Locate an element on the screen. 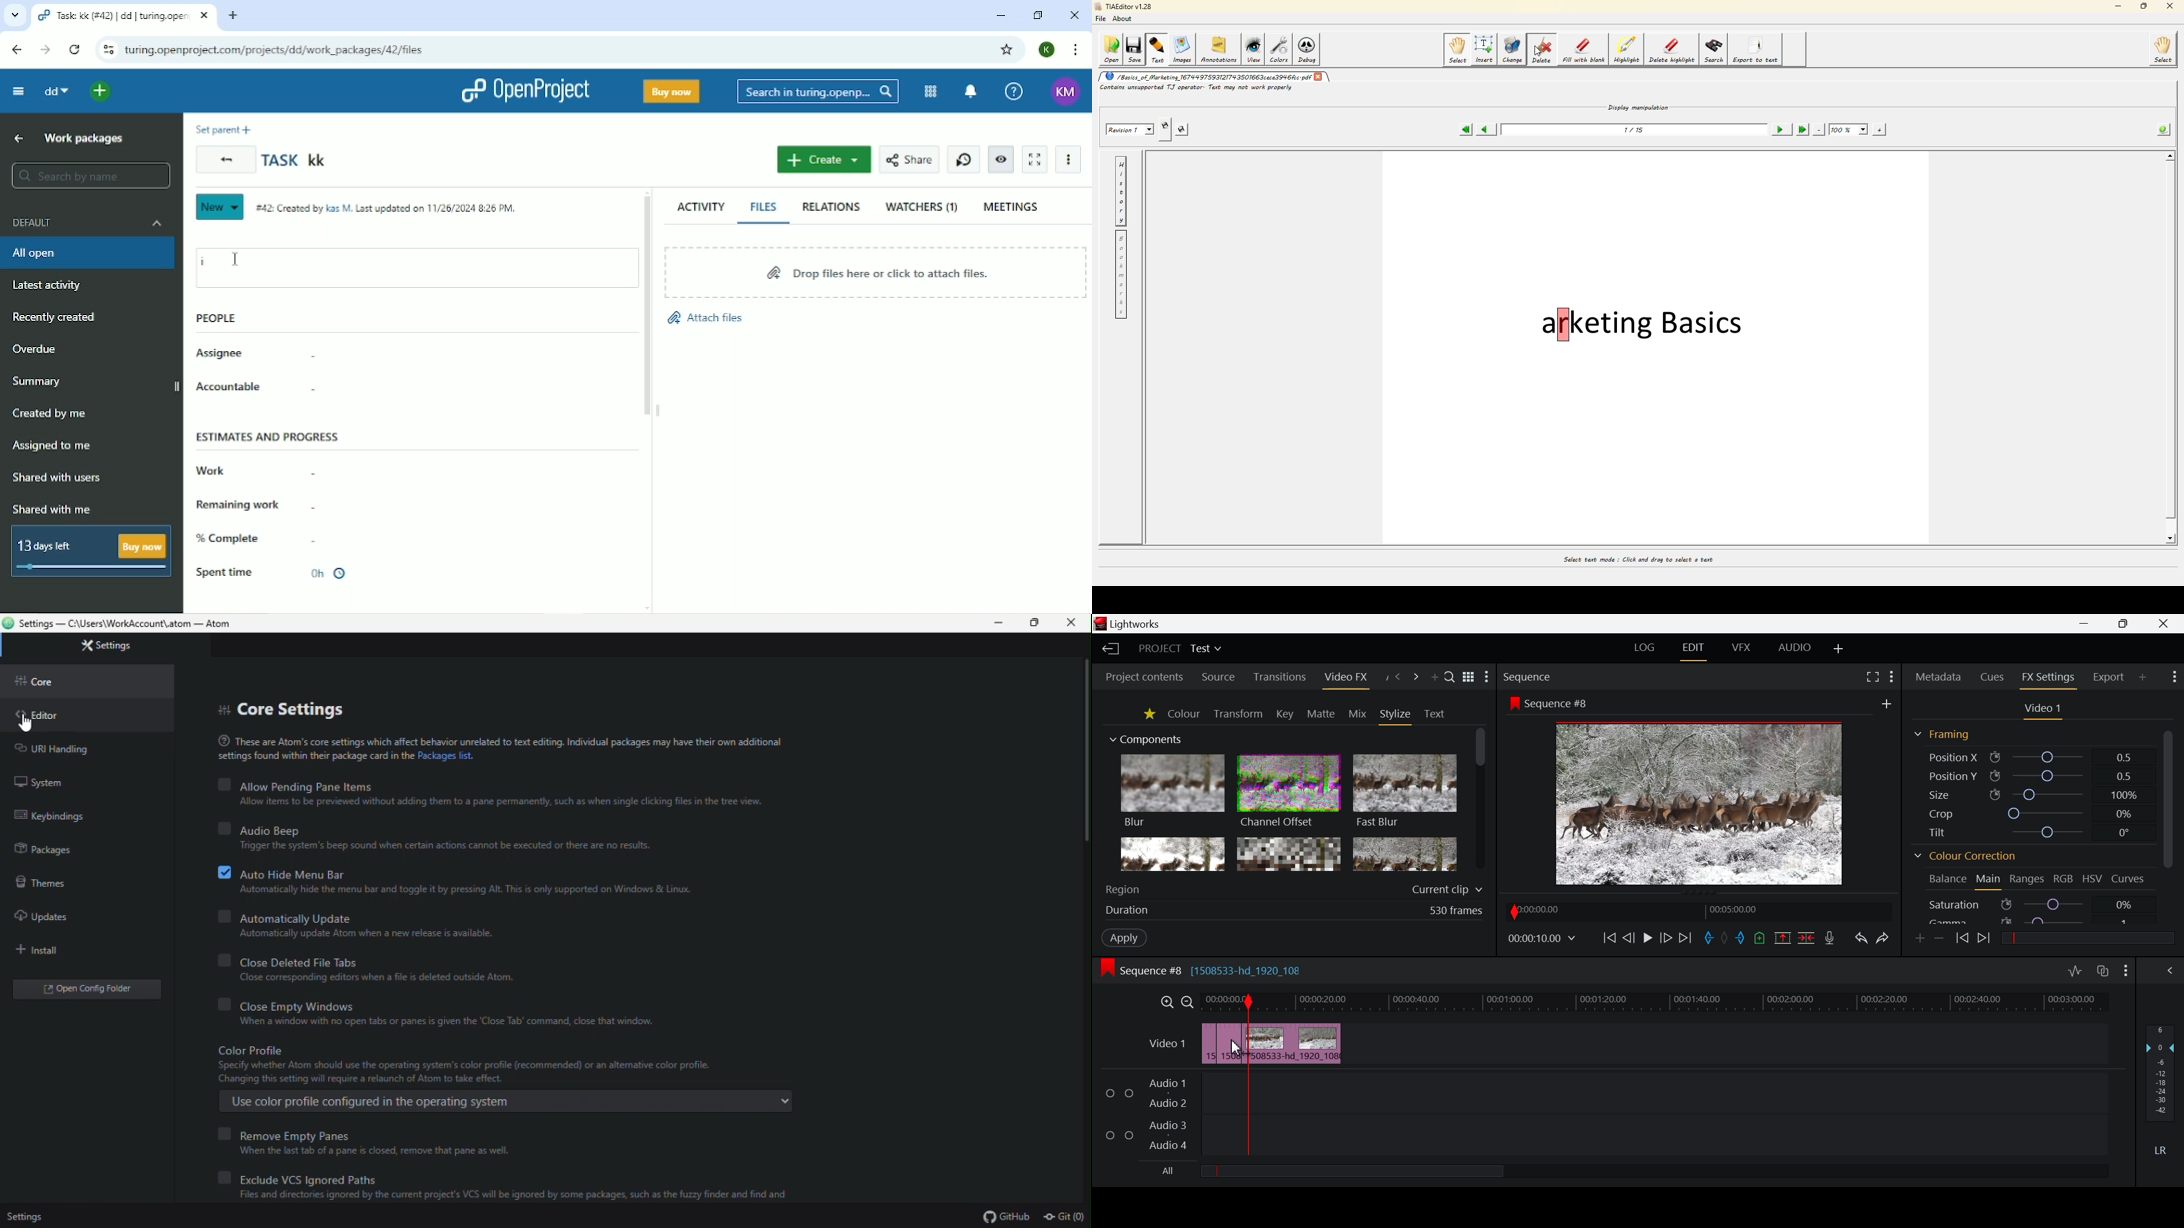  Activity is located at coordinates (702, 208).